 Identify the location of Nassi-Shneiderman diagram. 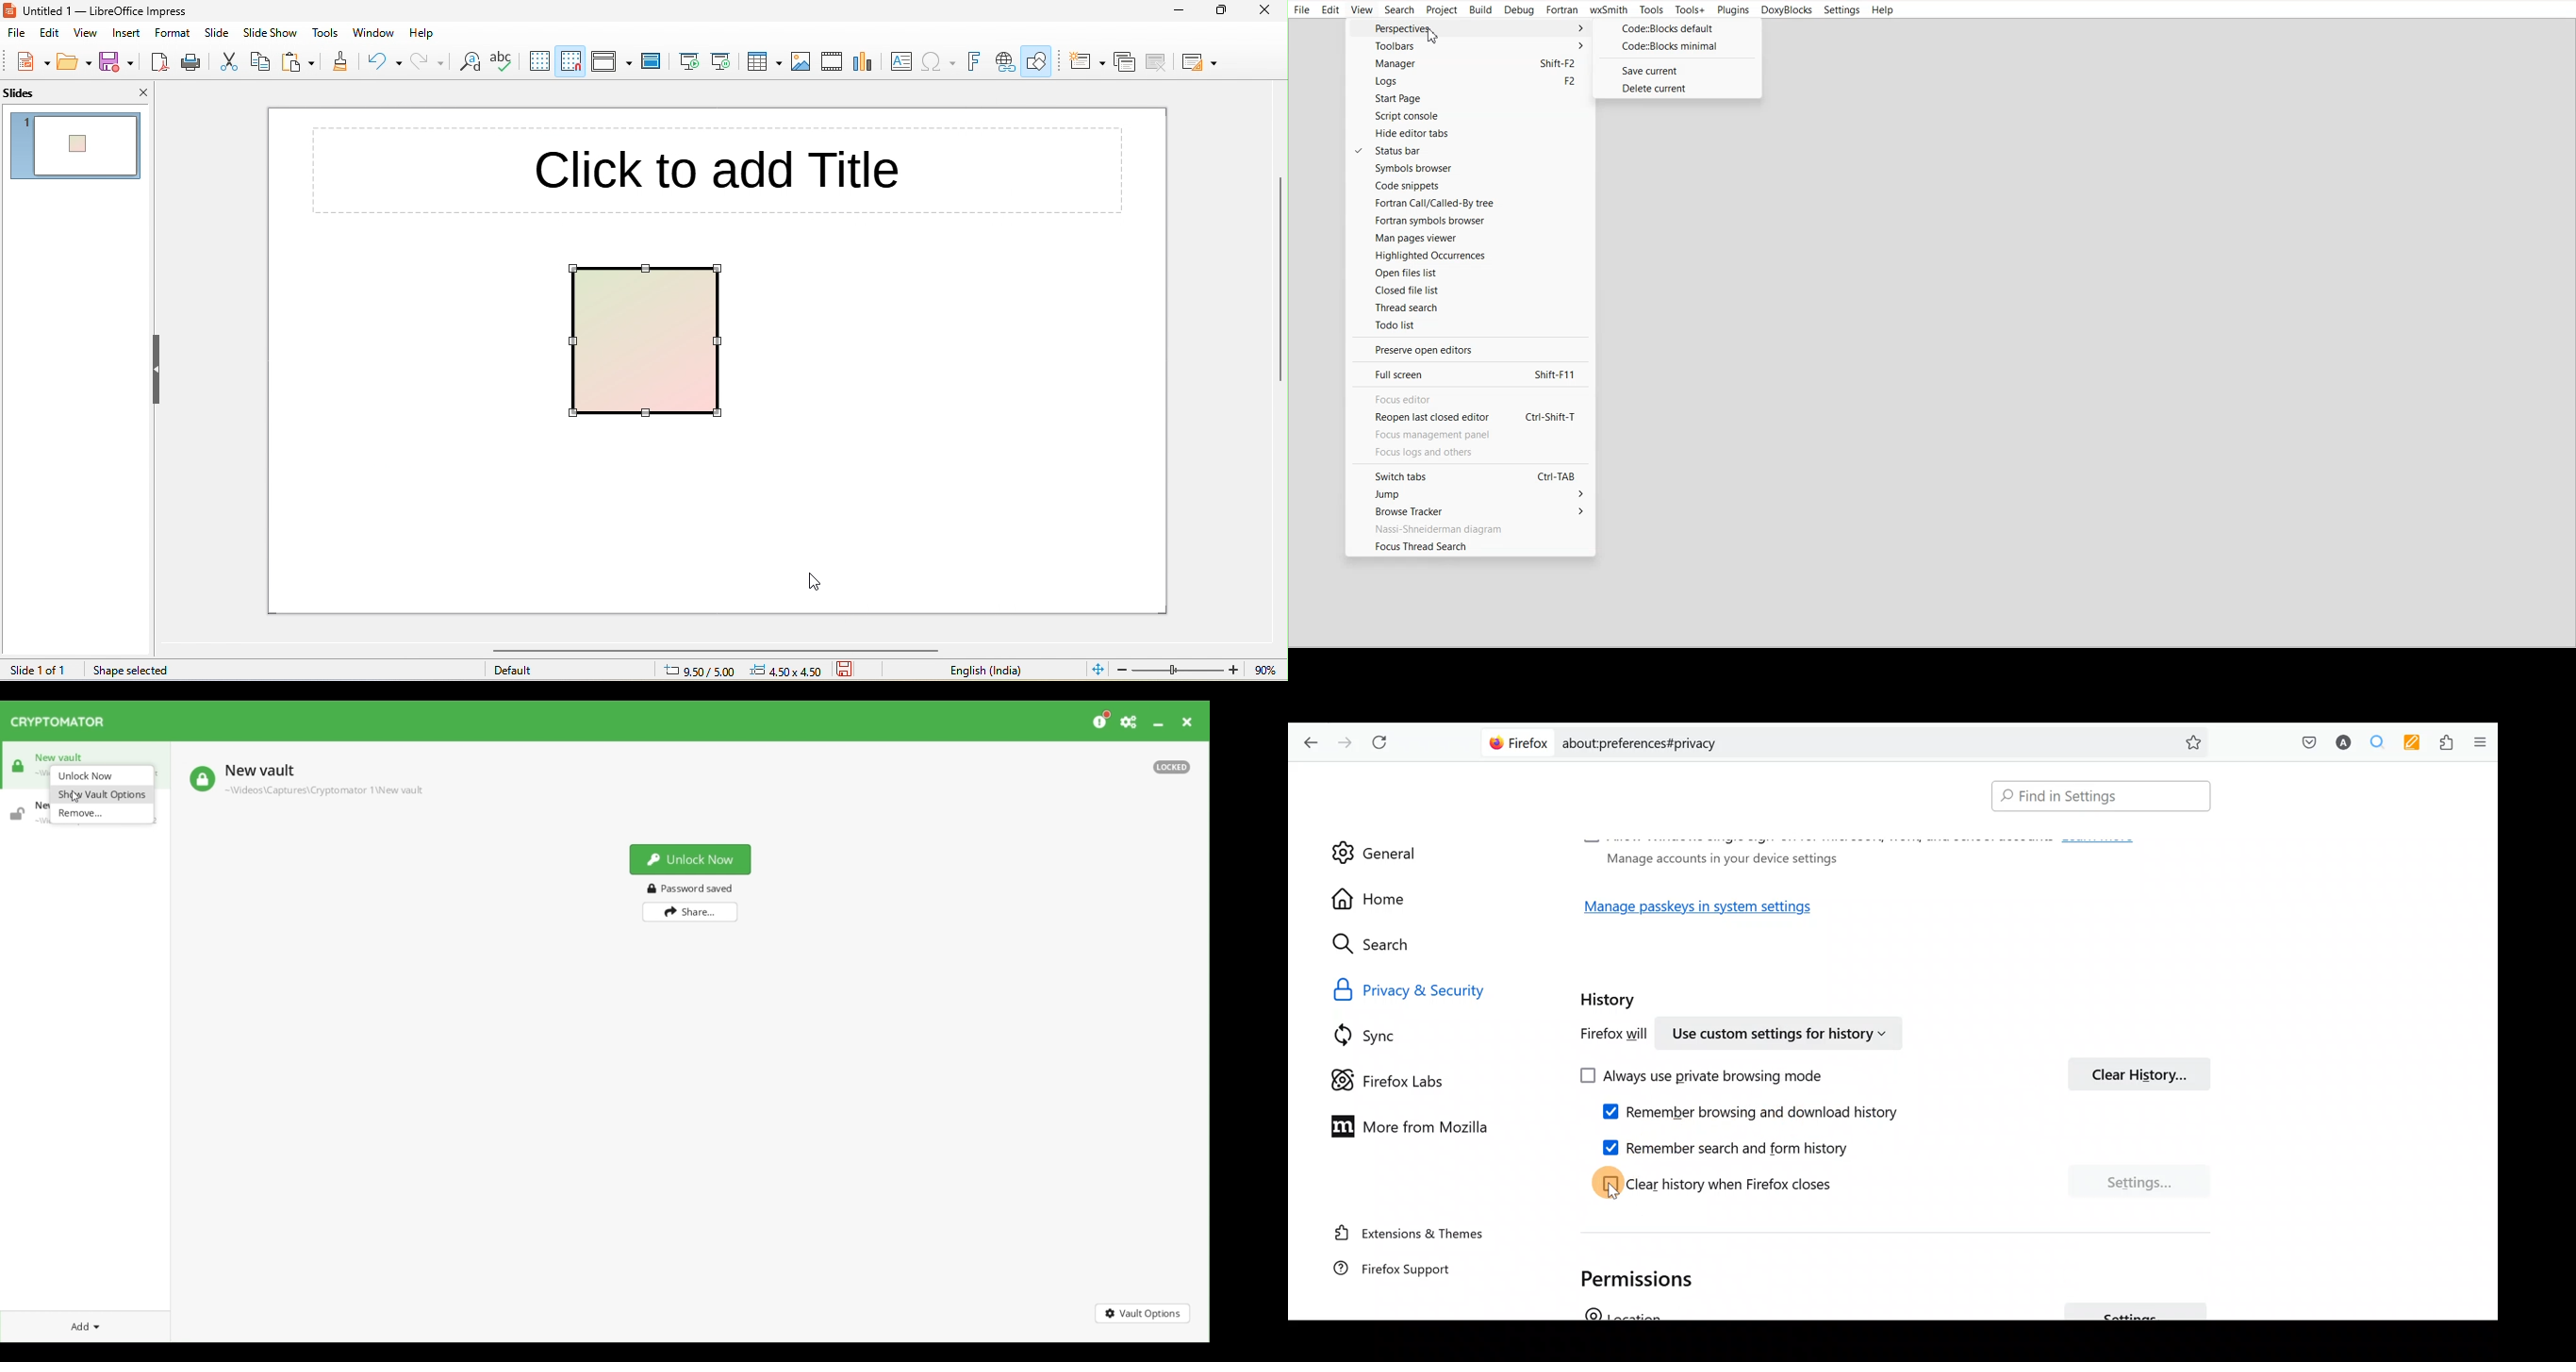
(1468, 528).